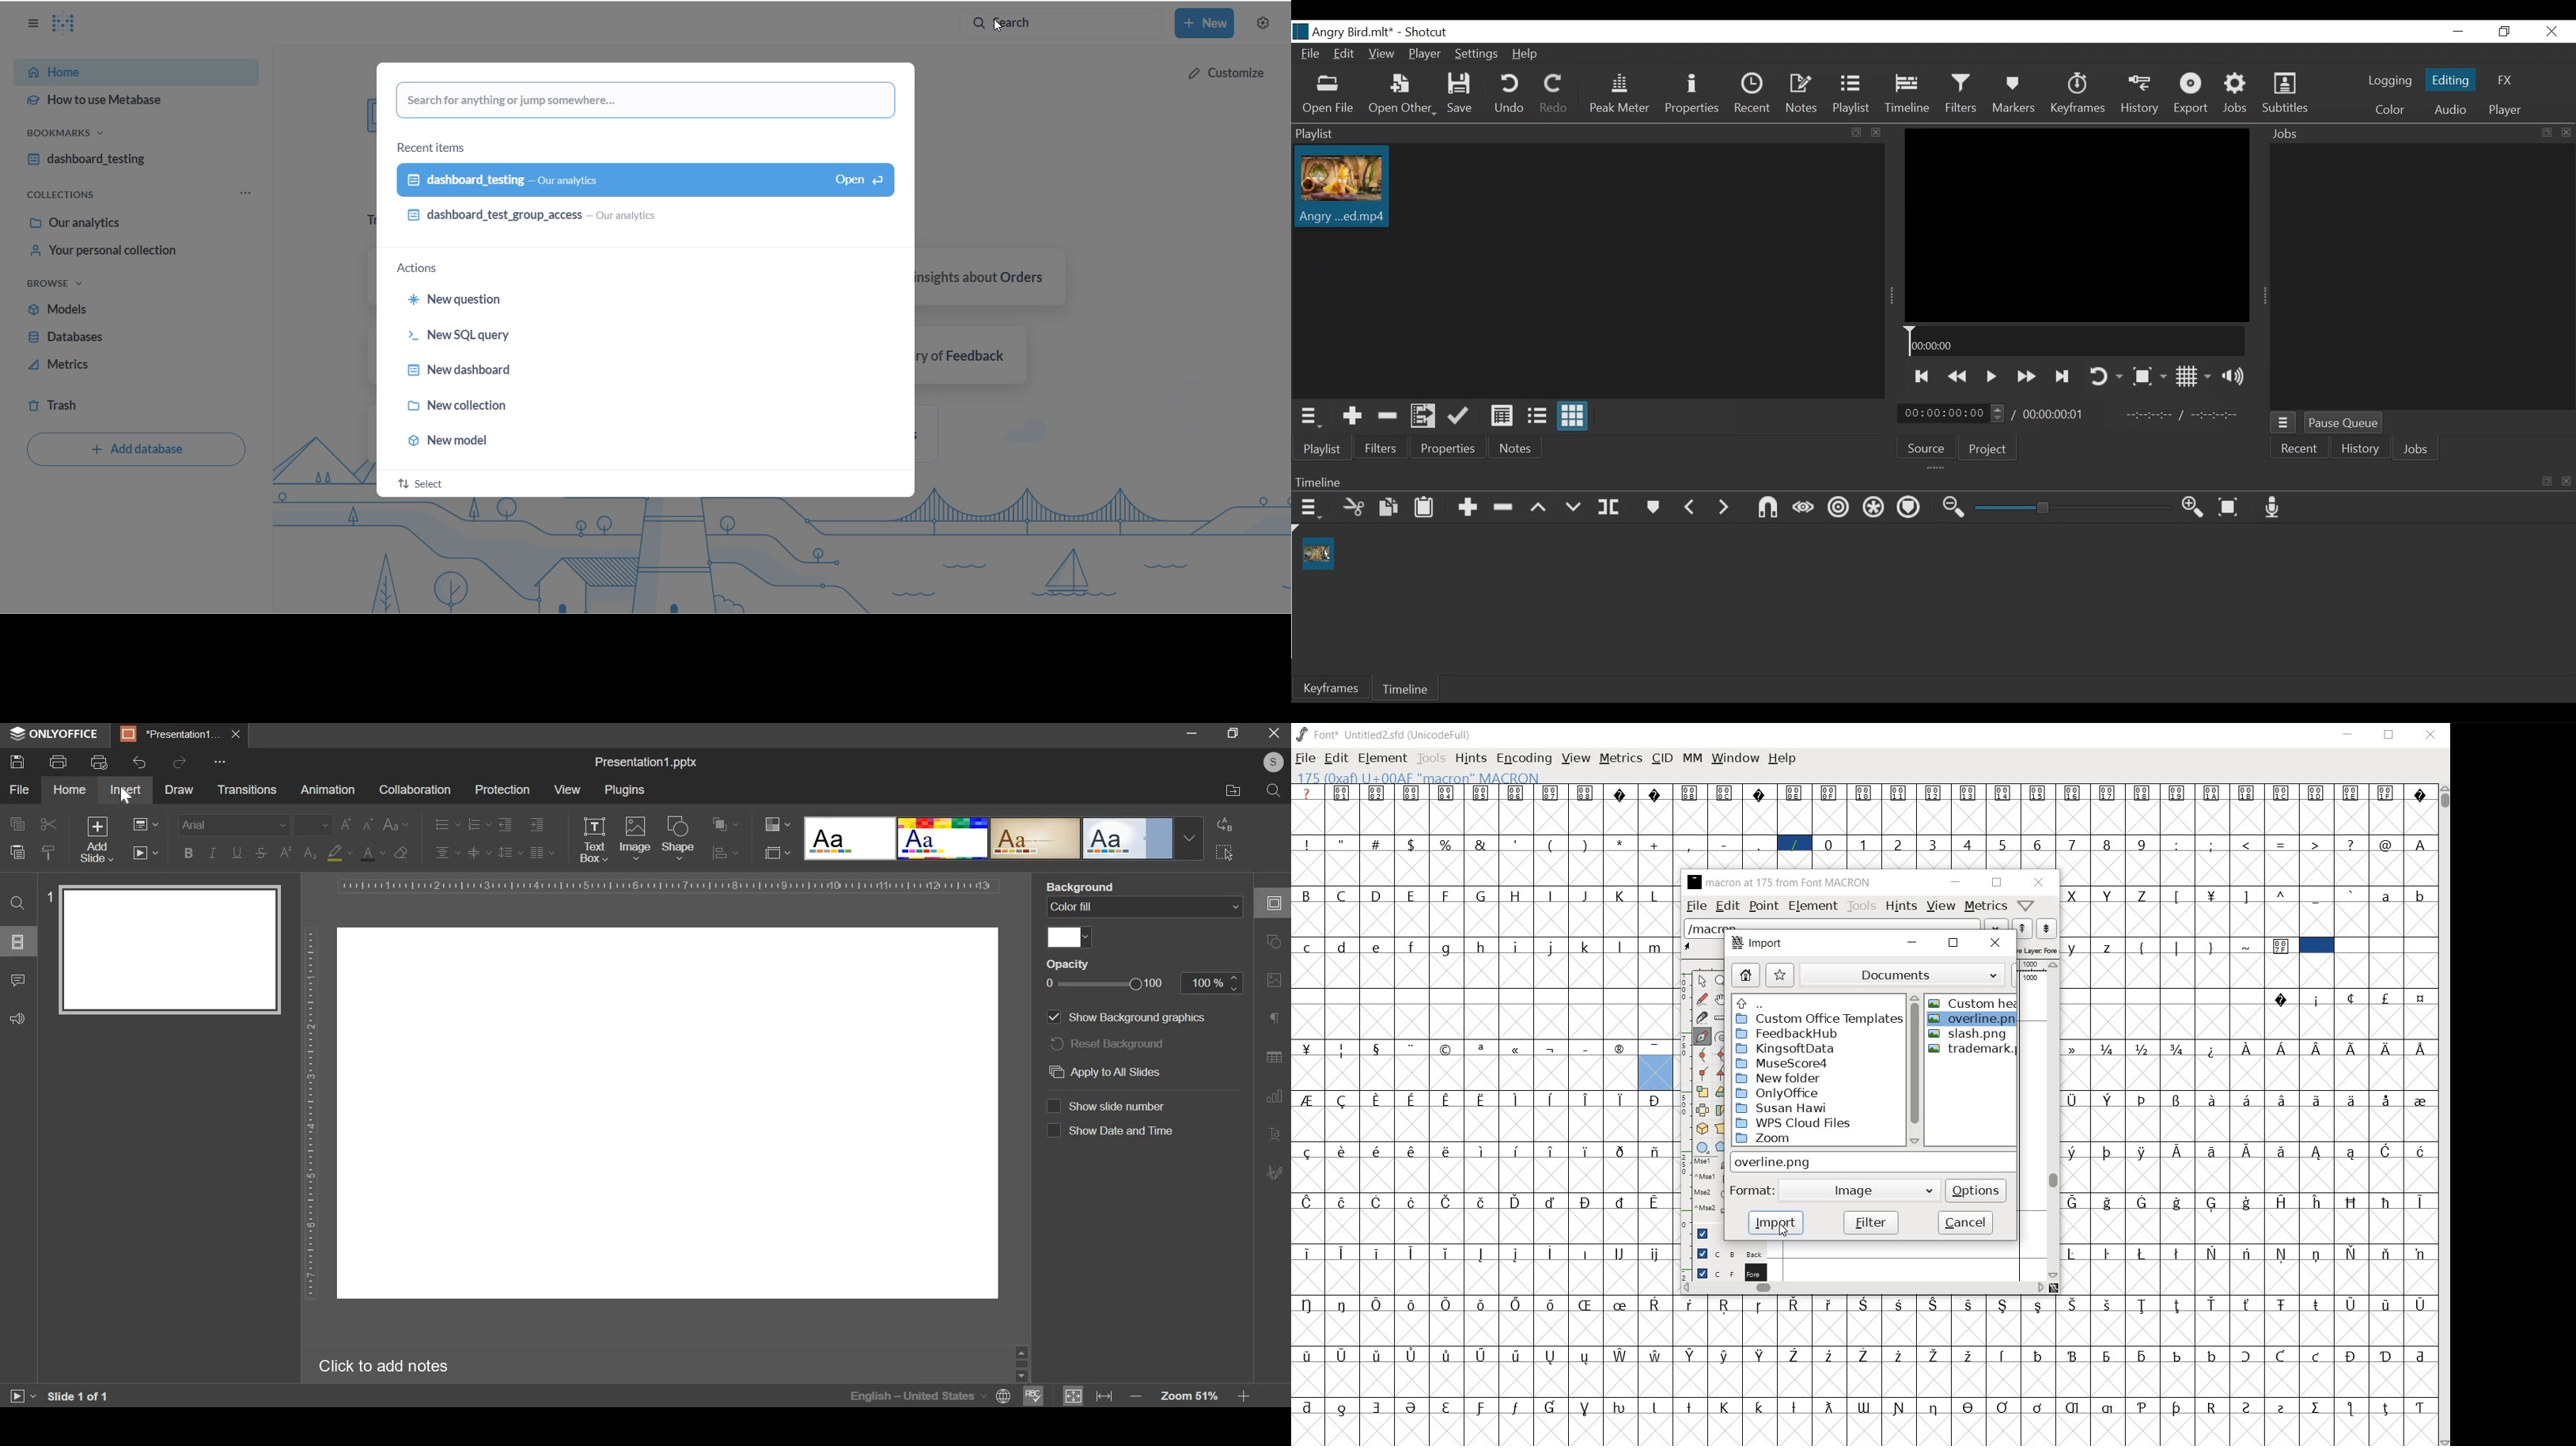 The width and height of the screenshot is (2576, 1456). I want to click on 4, so click(1970, 845).